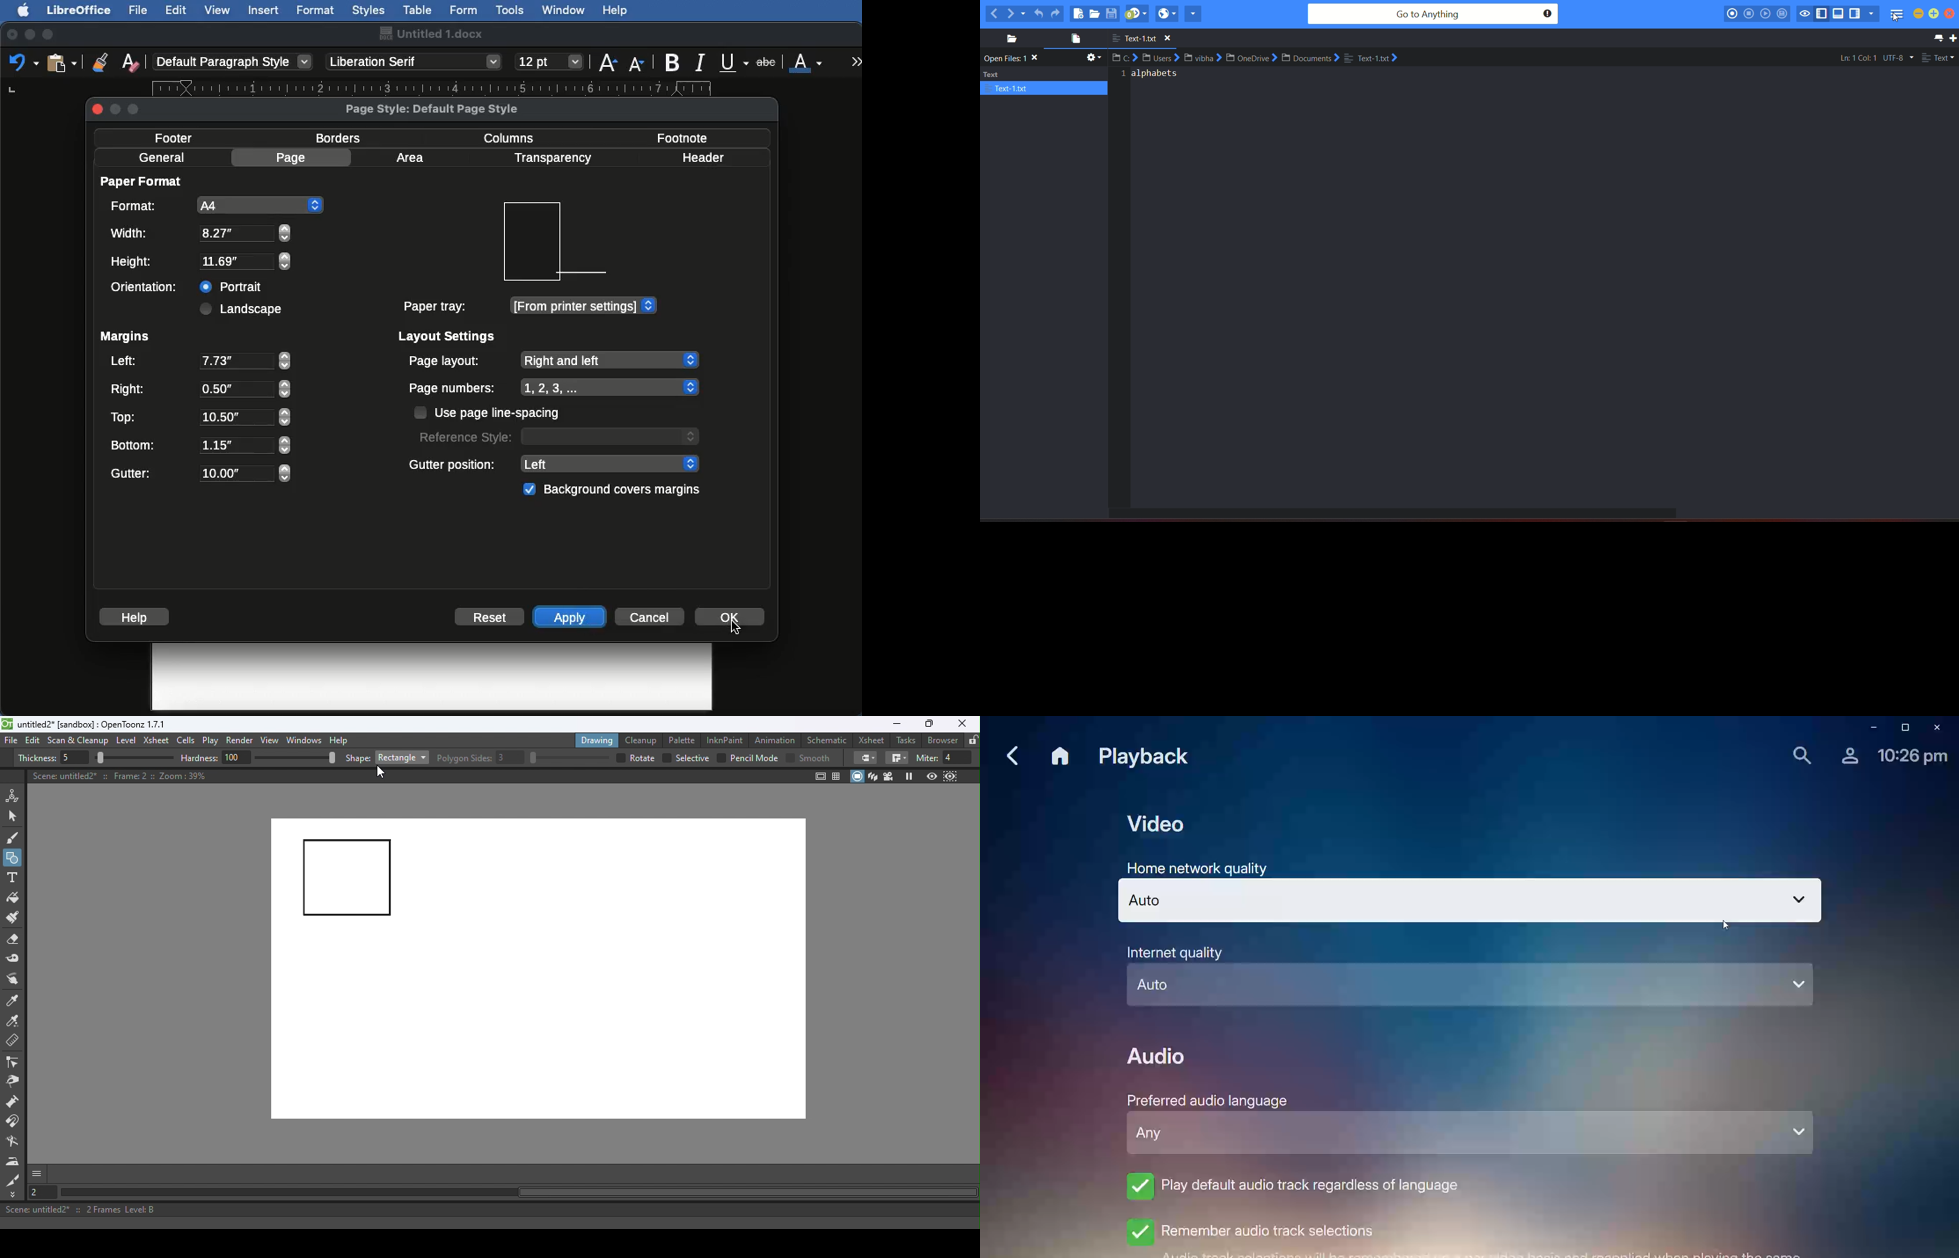 This screenshot has width=1960, height=1260. I want to click on show/hide left pane, so click(1824, 14).